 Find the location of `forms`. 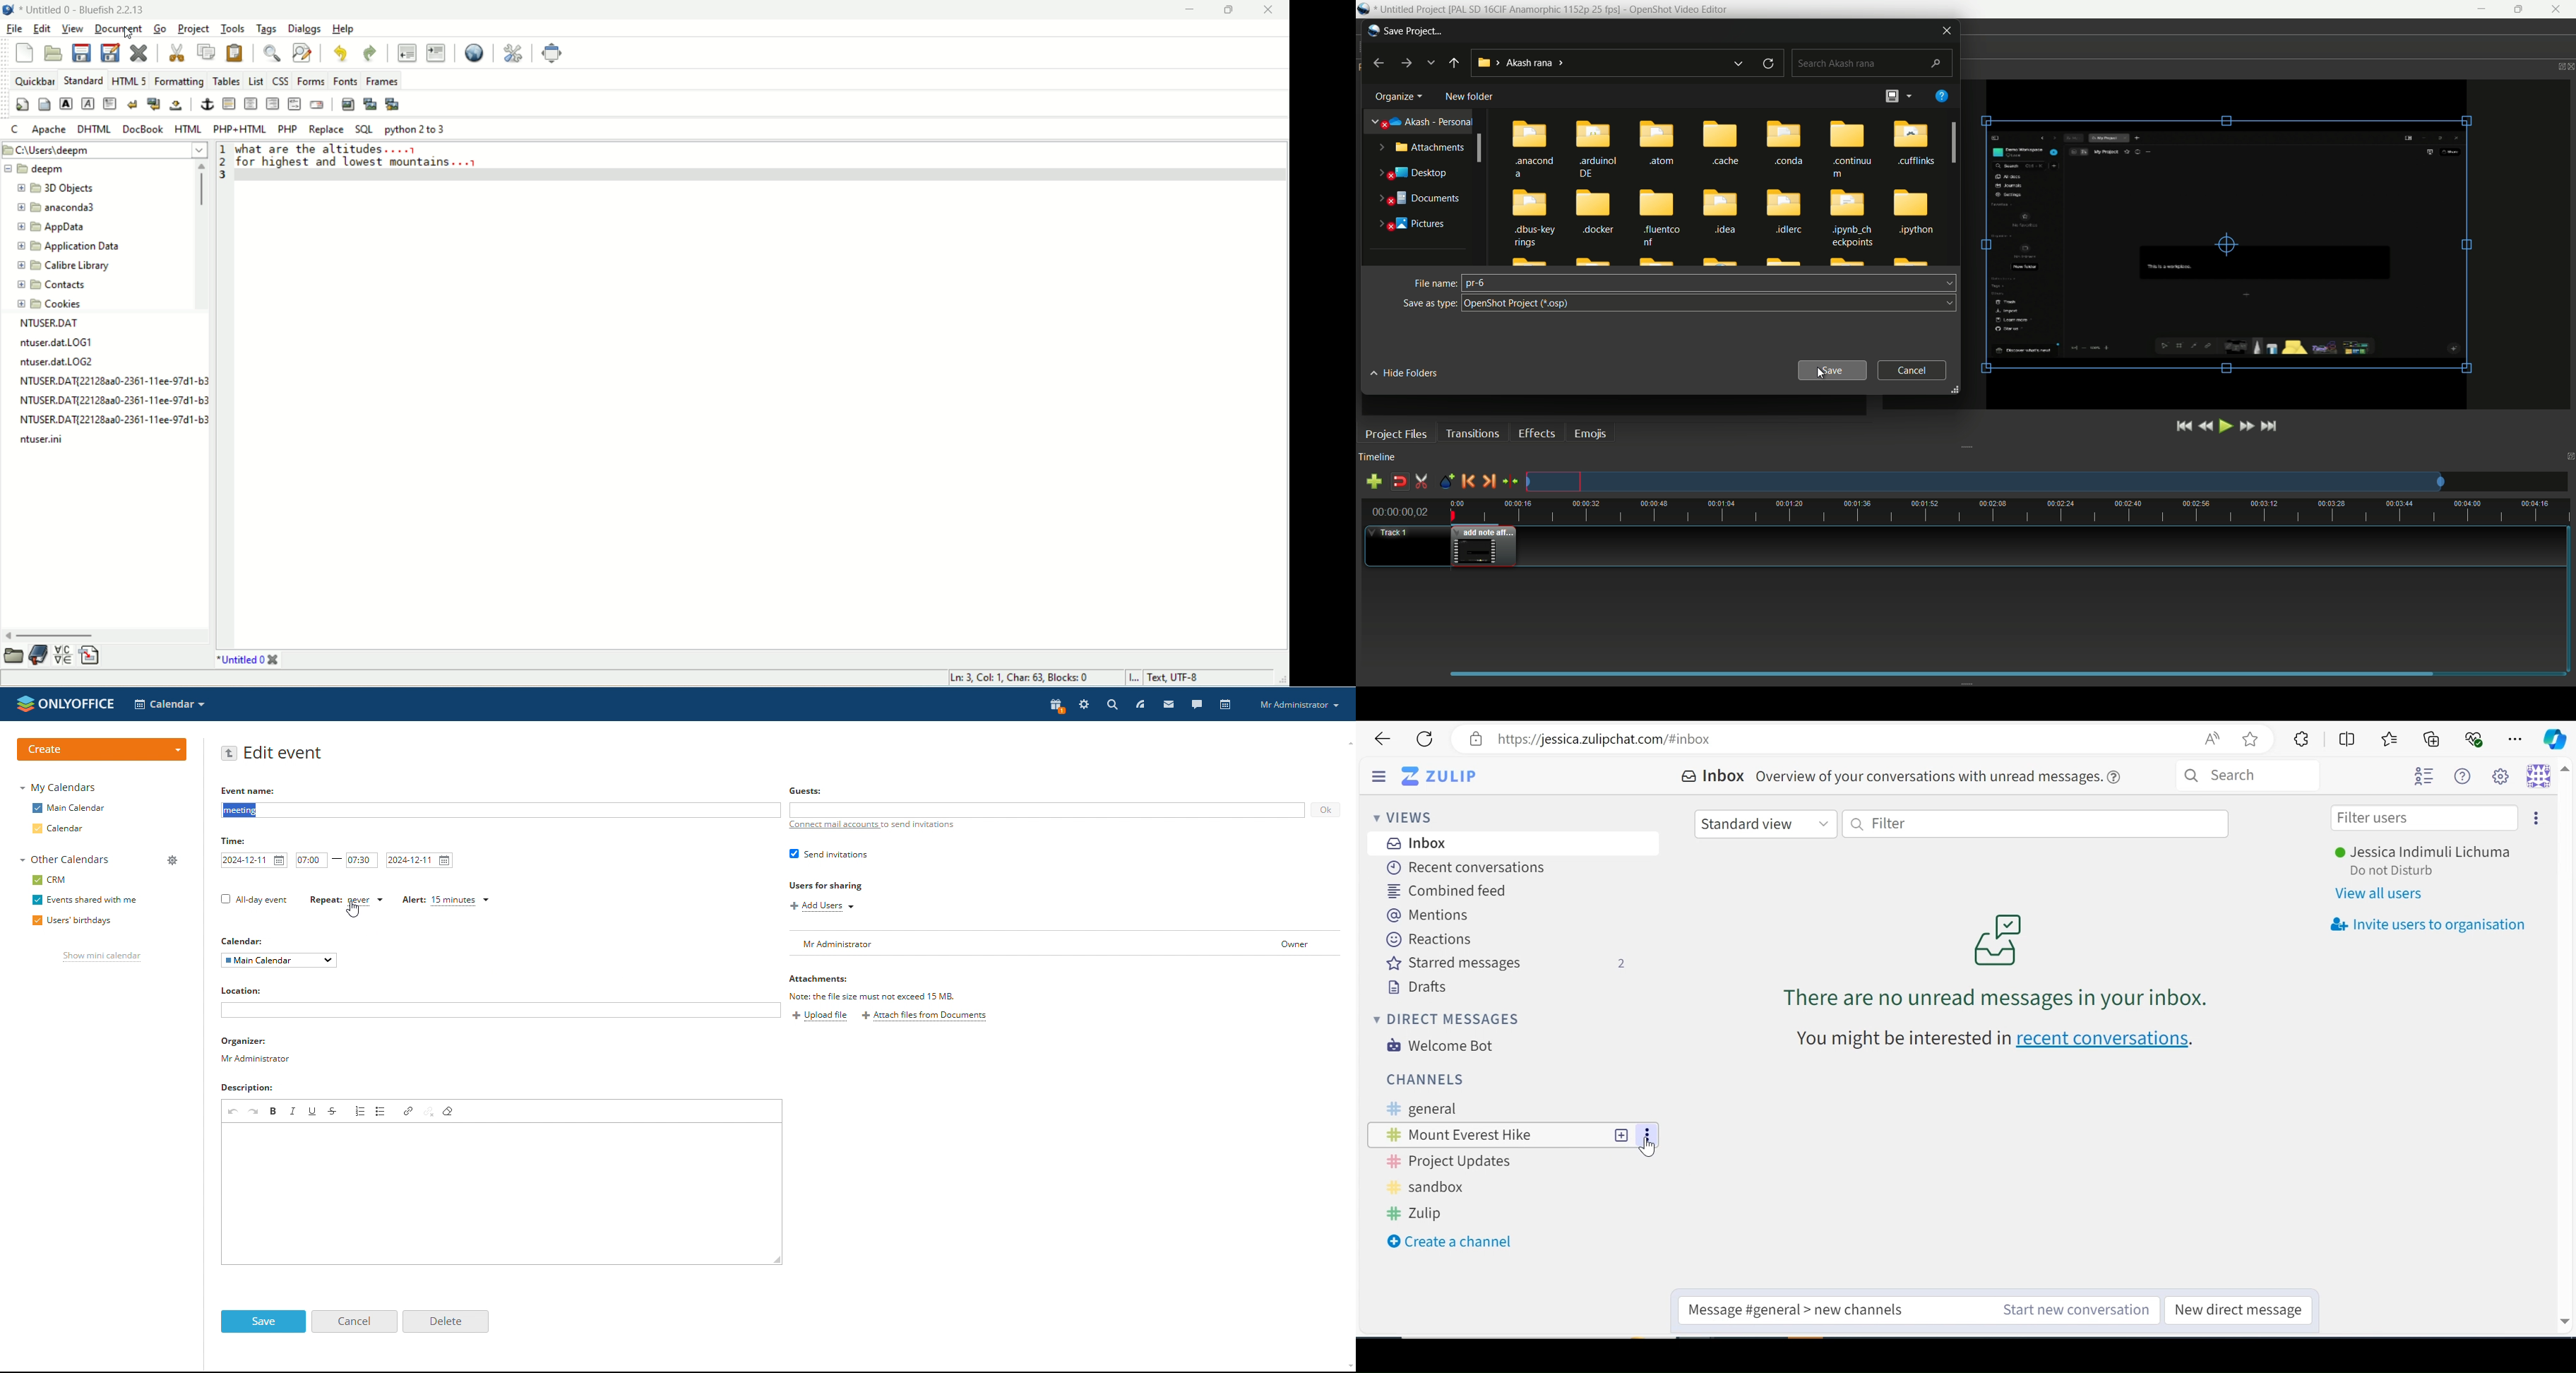

forms is located at coordinates (309, 79).